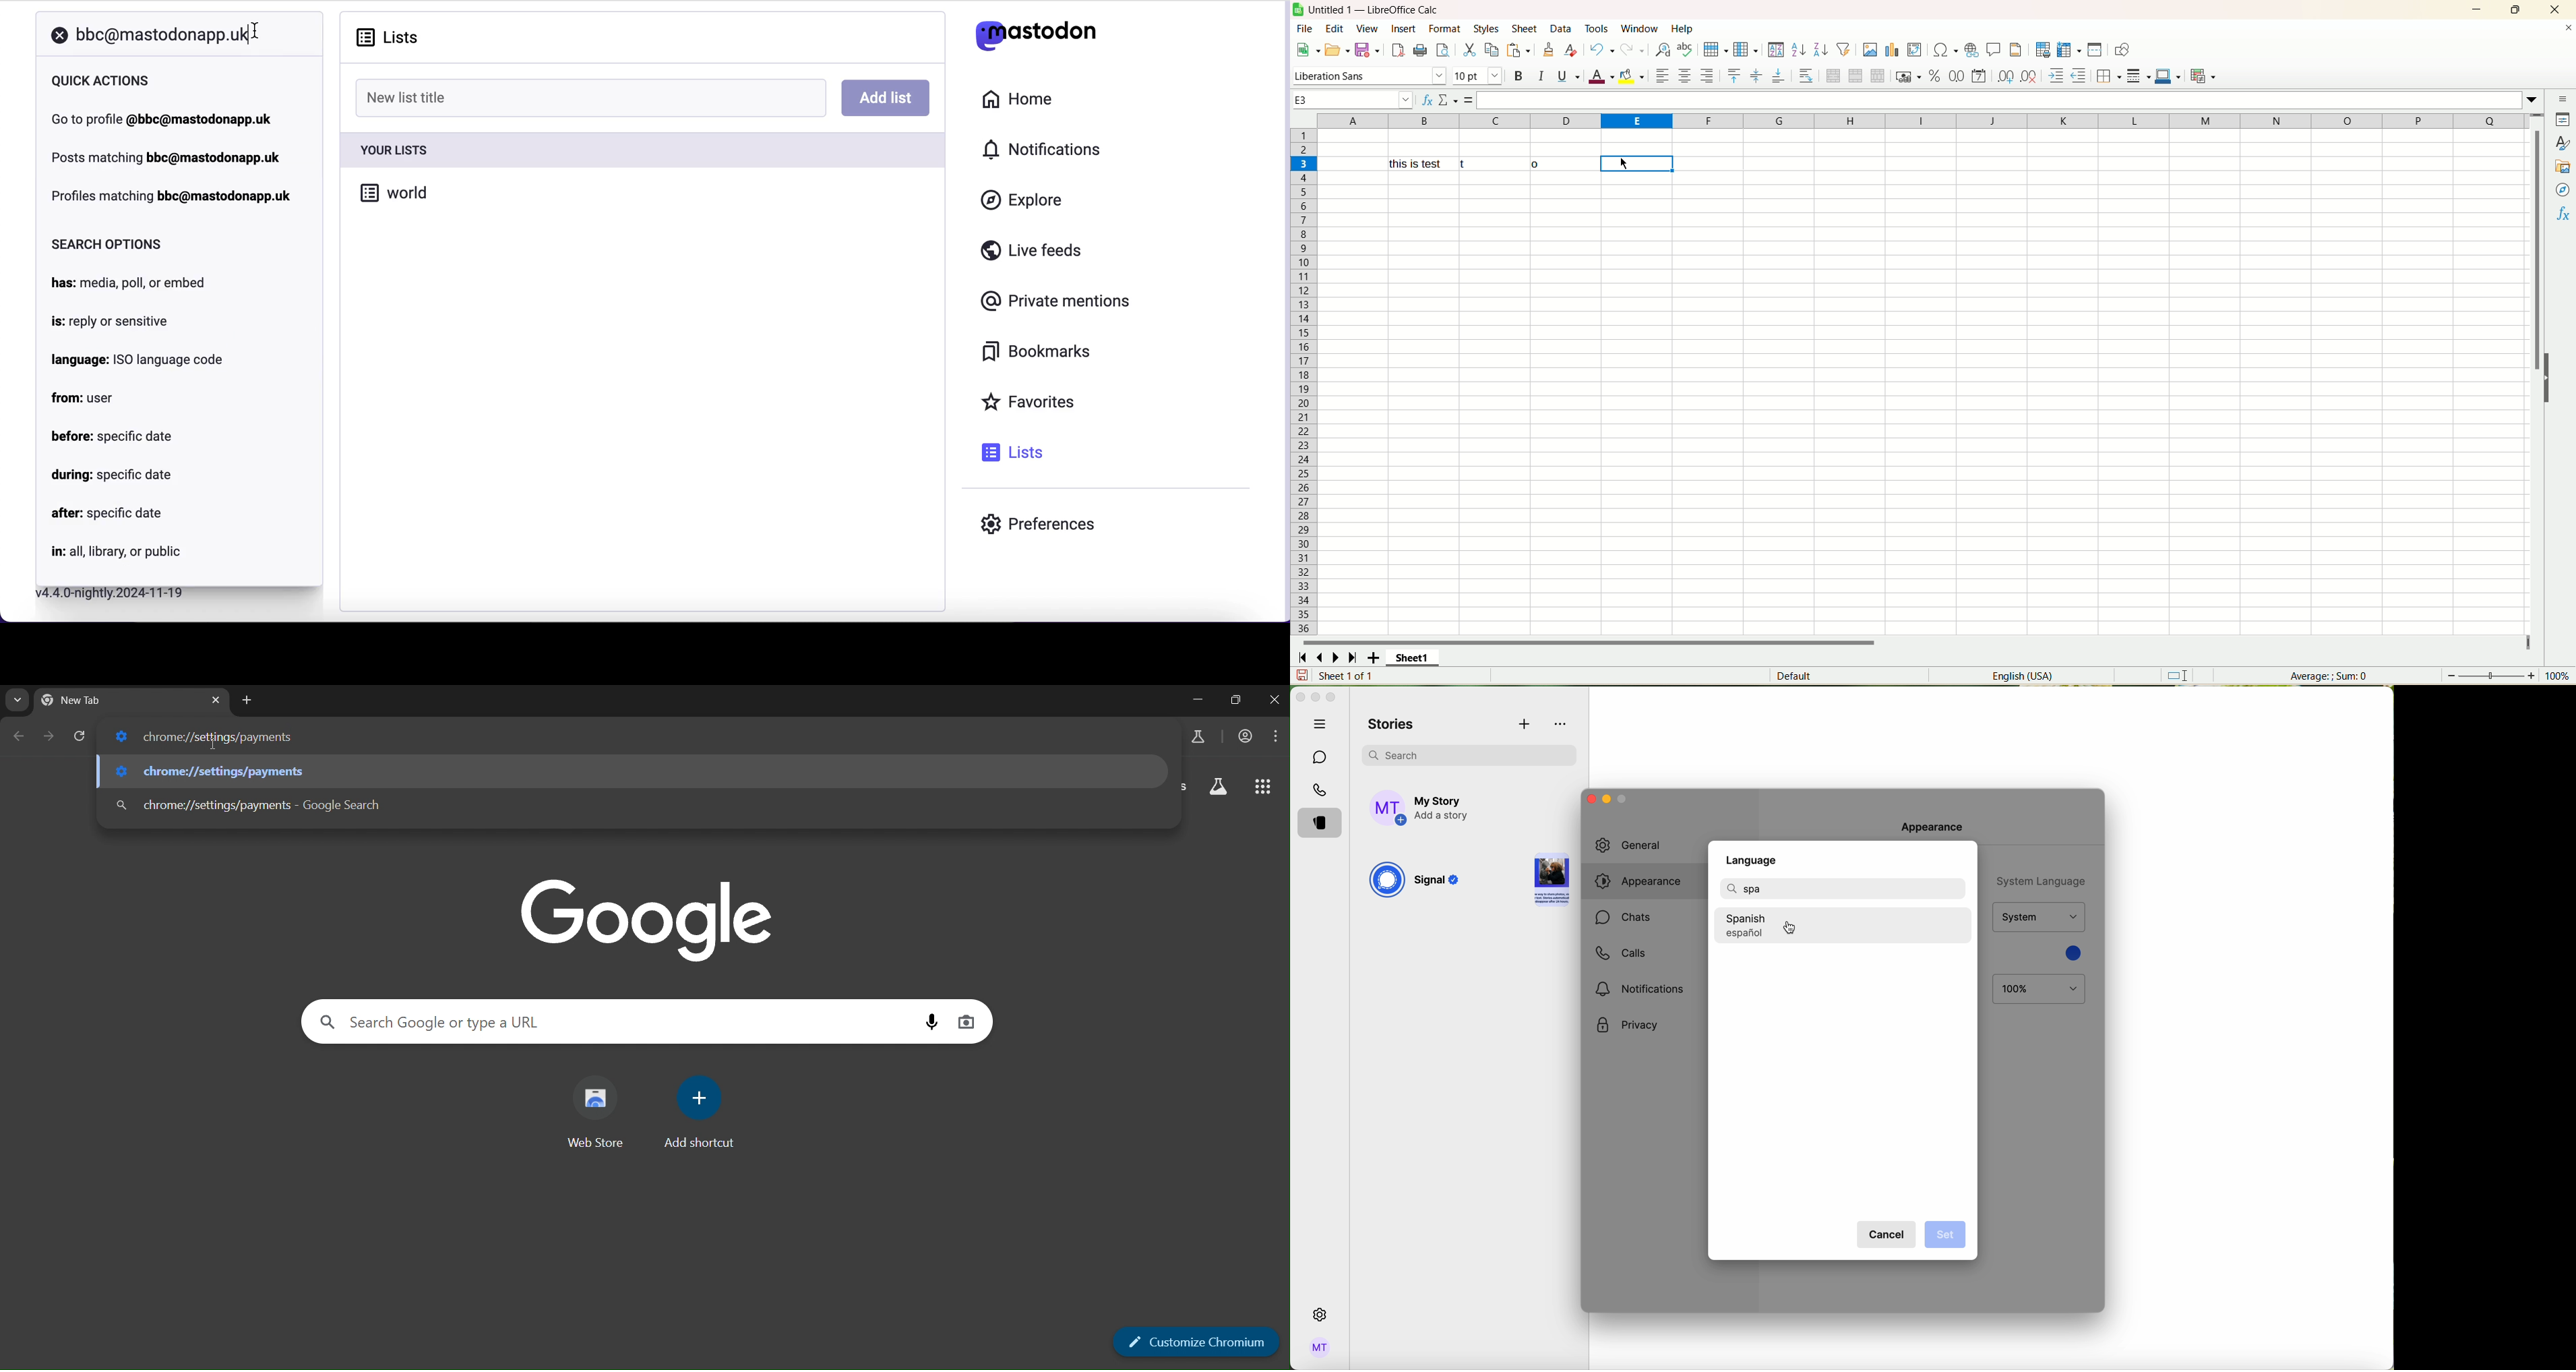  What do you see at coordinates (1308, 49) in the screenshot?
I see `new` at bounding box center [1308, 49].